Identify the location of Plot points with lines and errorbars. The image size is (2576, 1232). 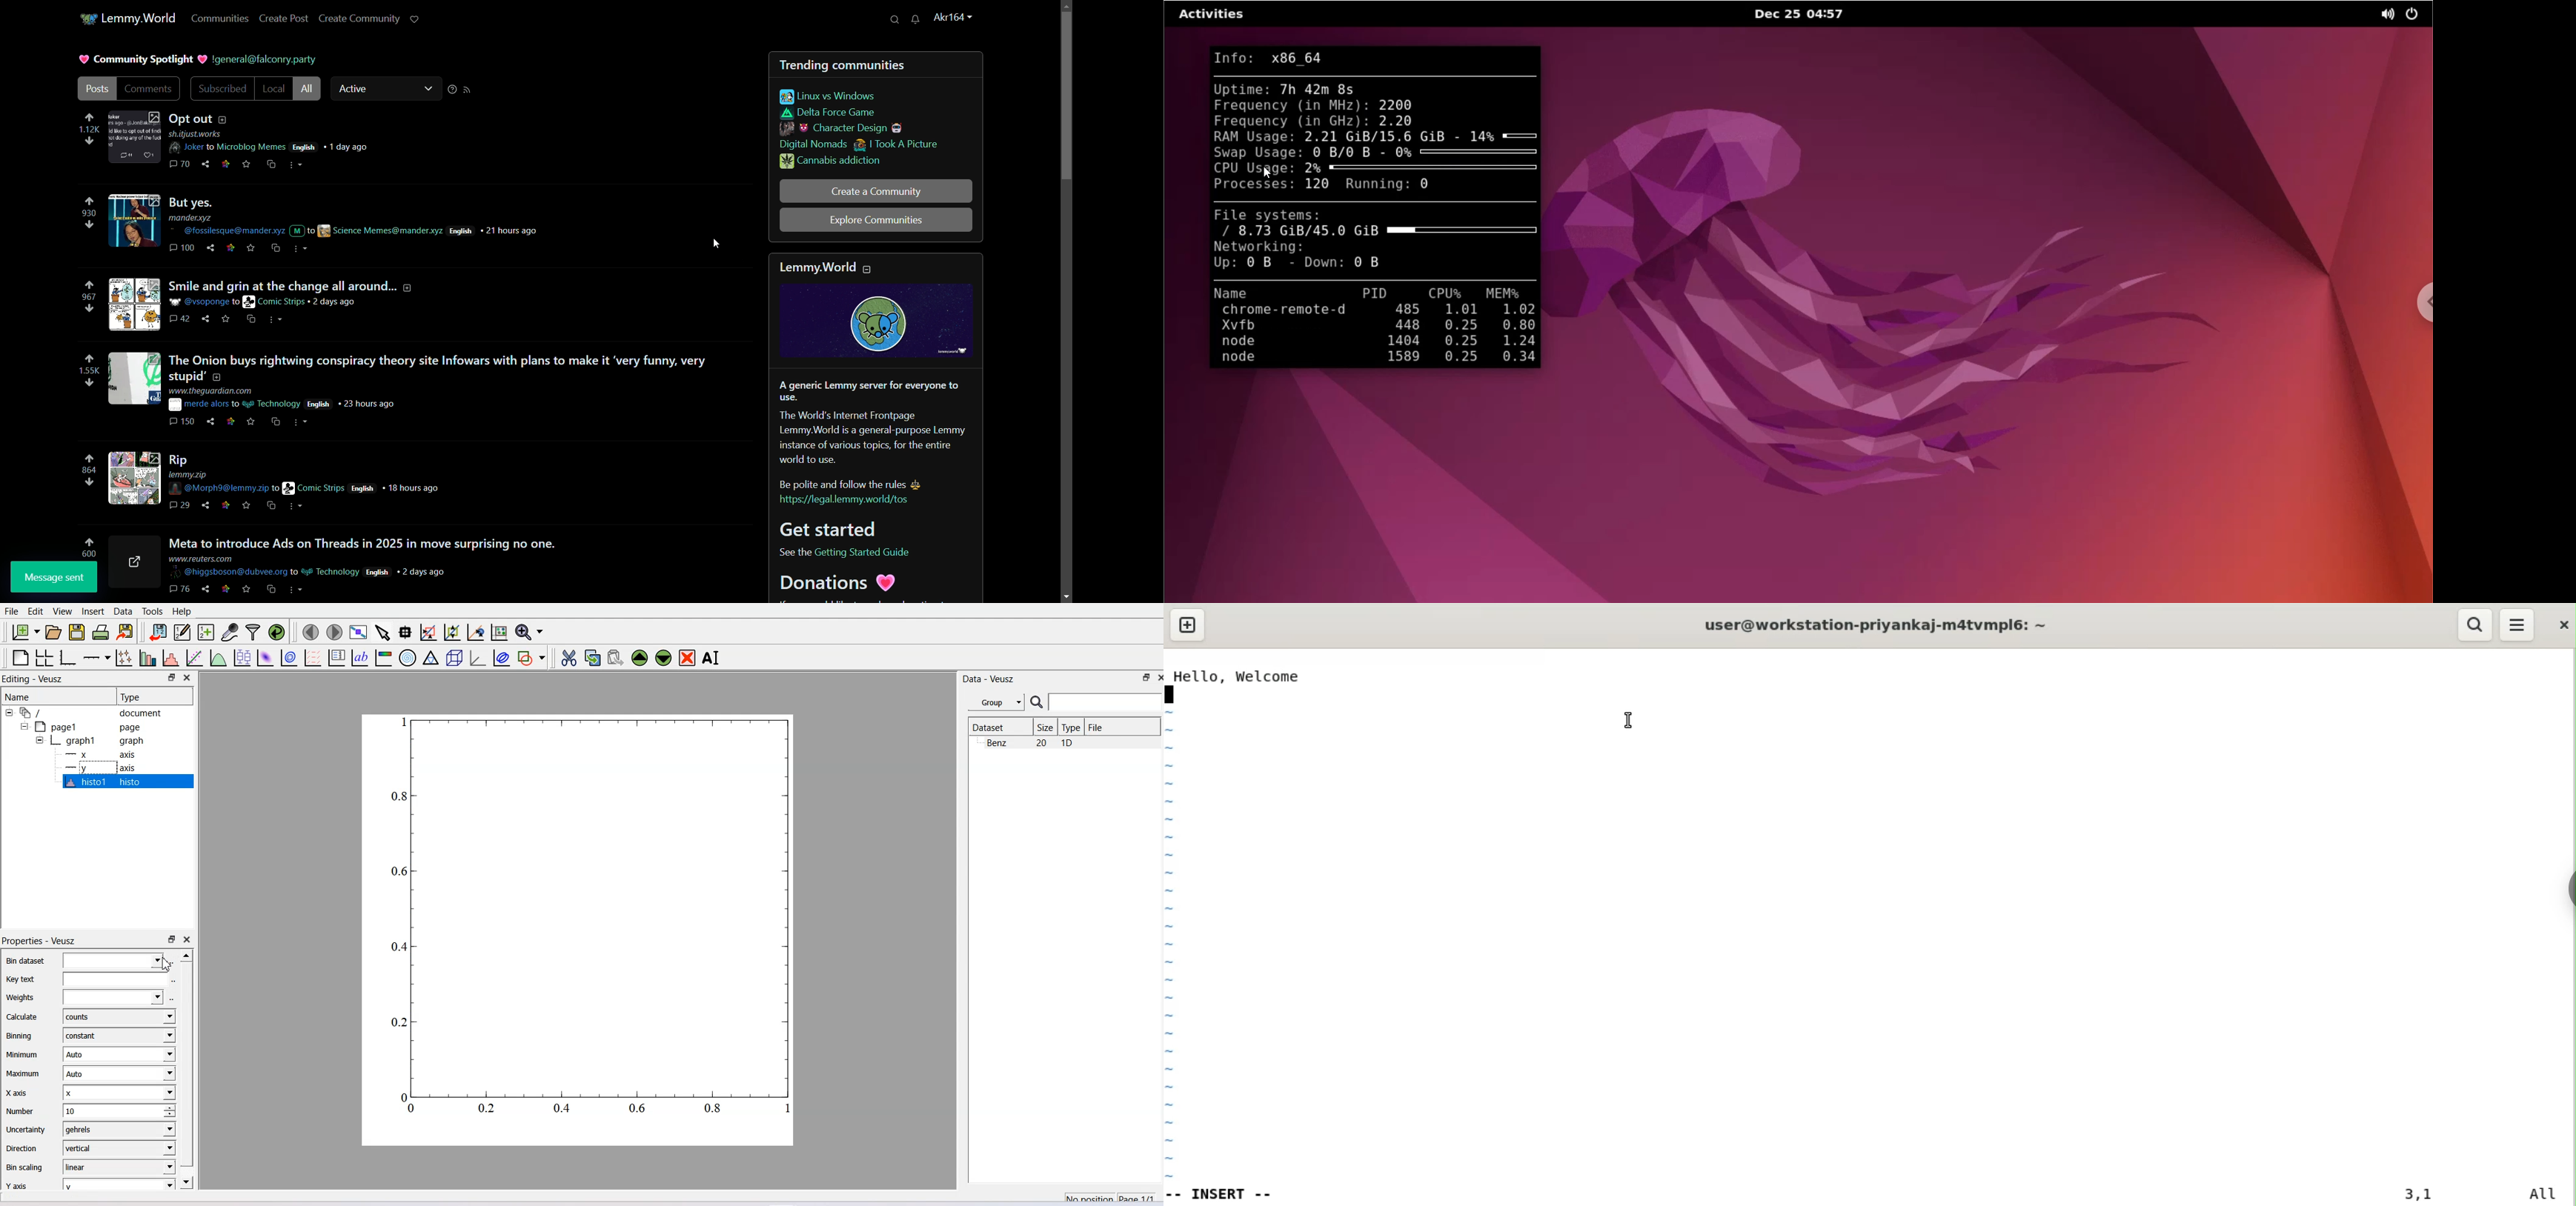
(124, 658).